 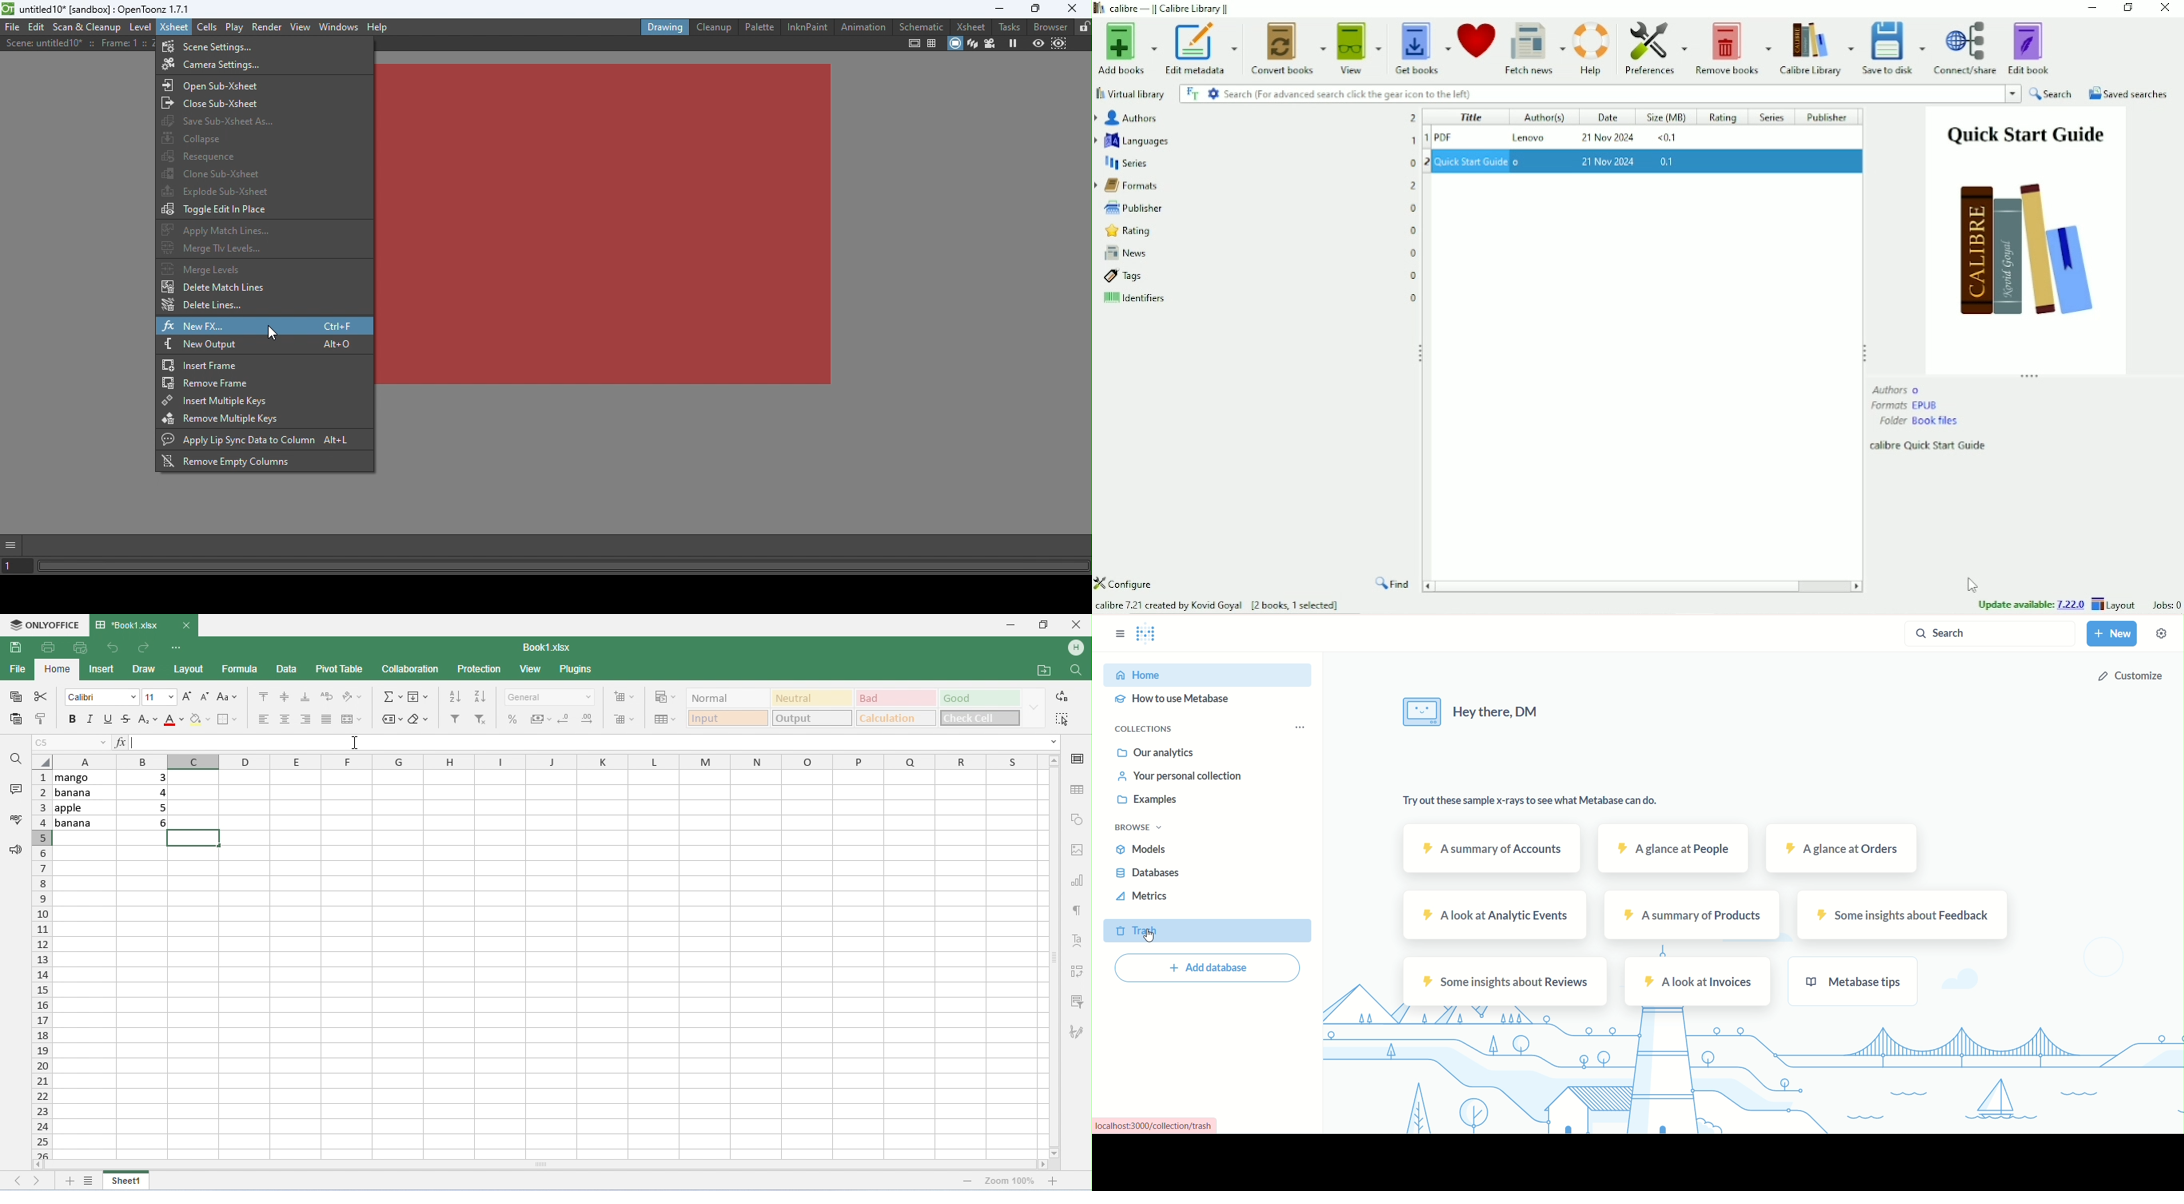 What do you see at coordinates (1422, 353) in the screenshot?
I see `Resize` at bounding box center [1422, 353].